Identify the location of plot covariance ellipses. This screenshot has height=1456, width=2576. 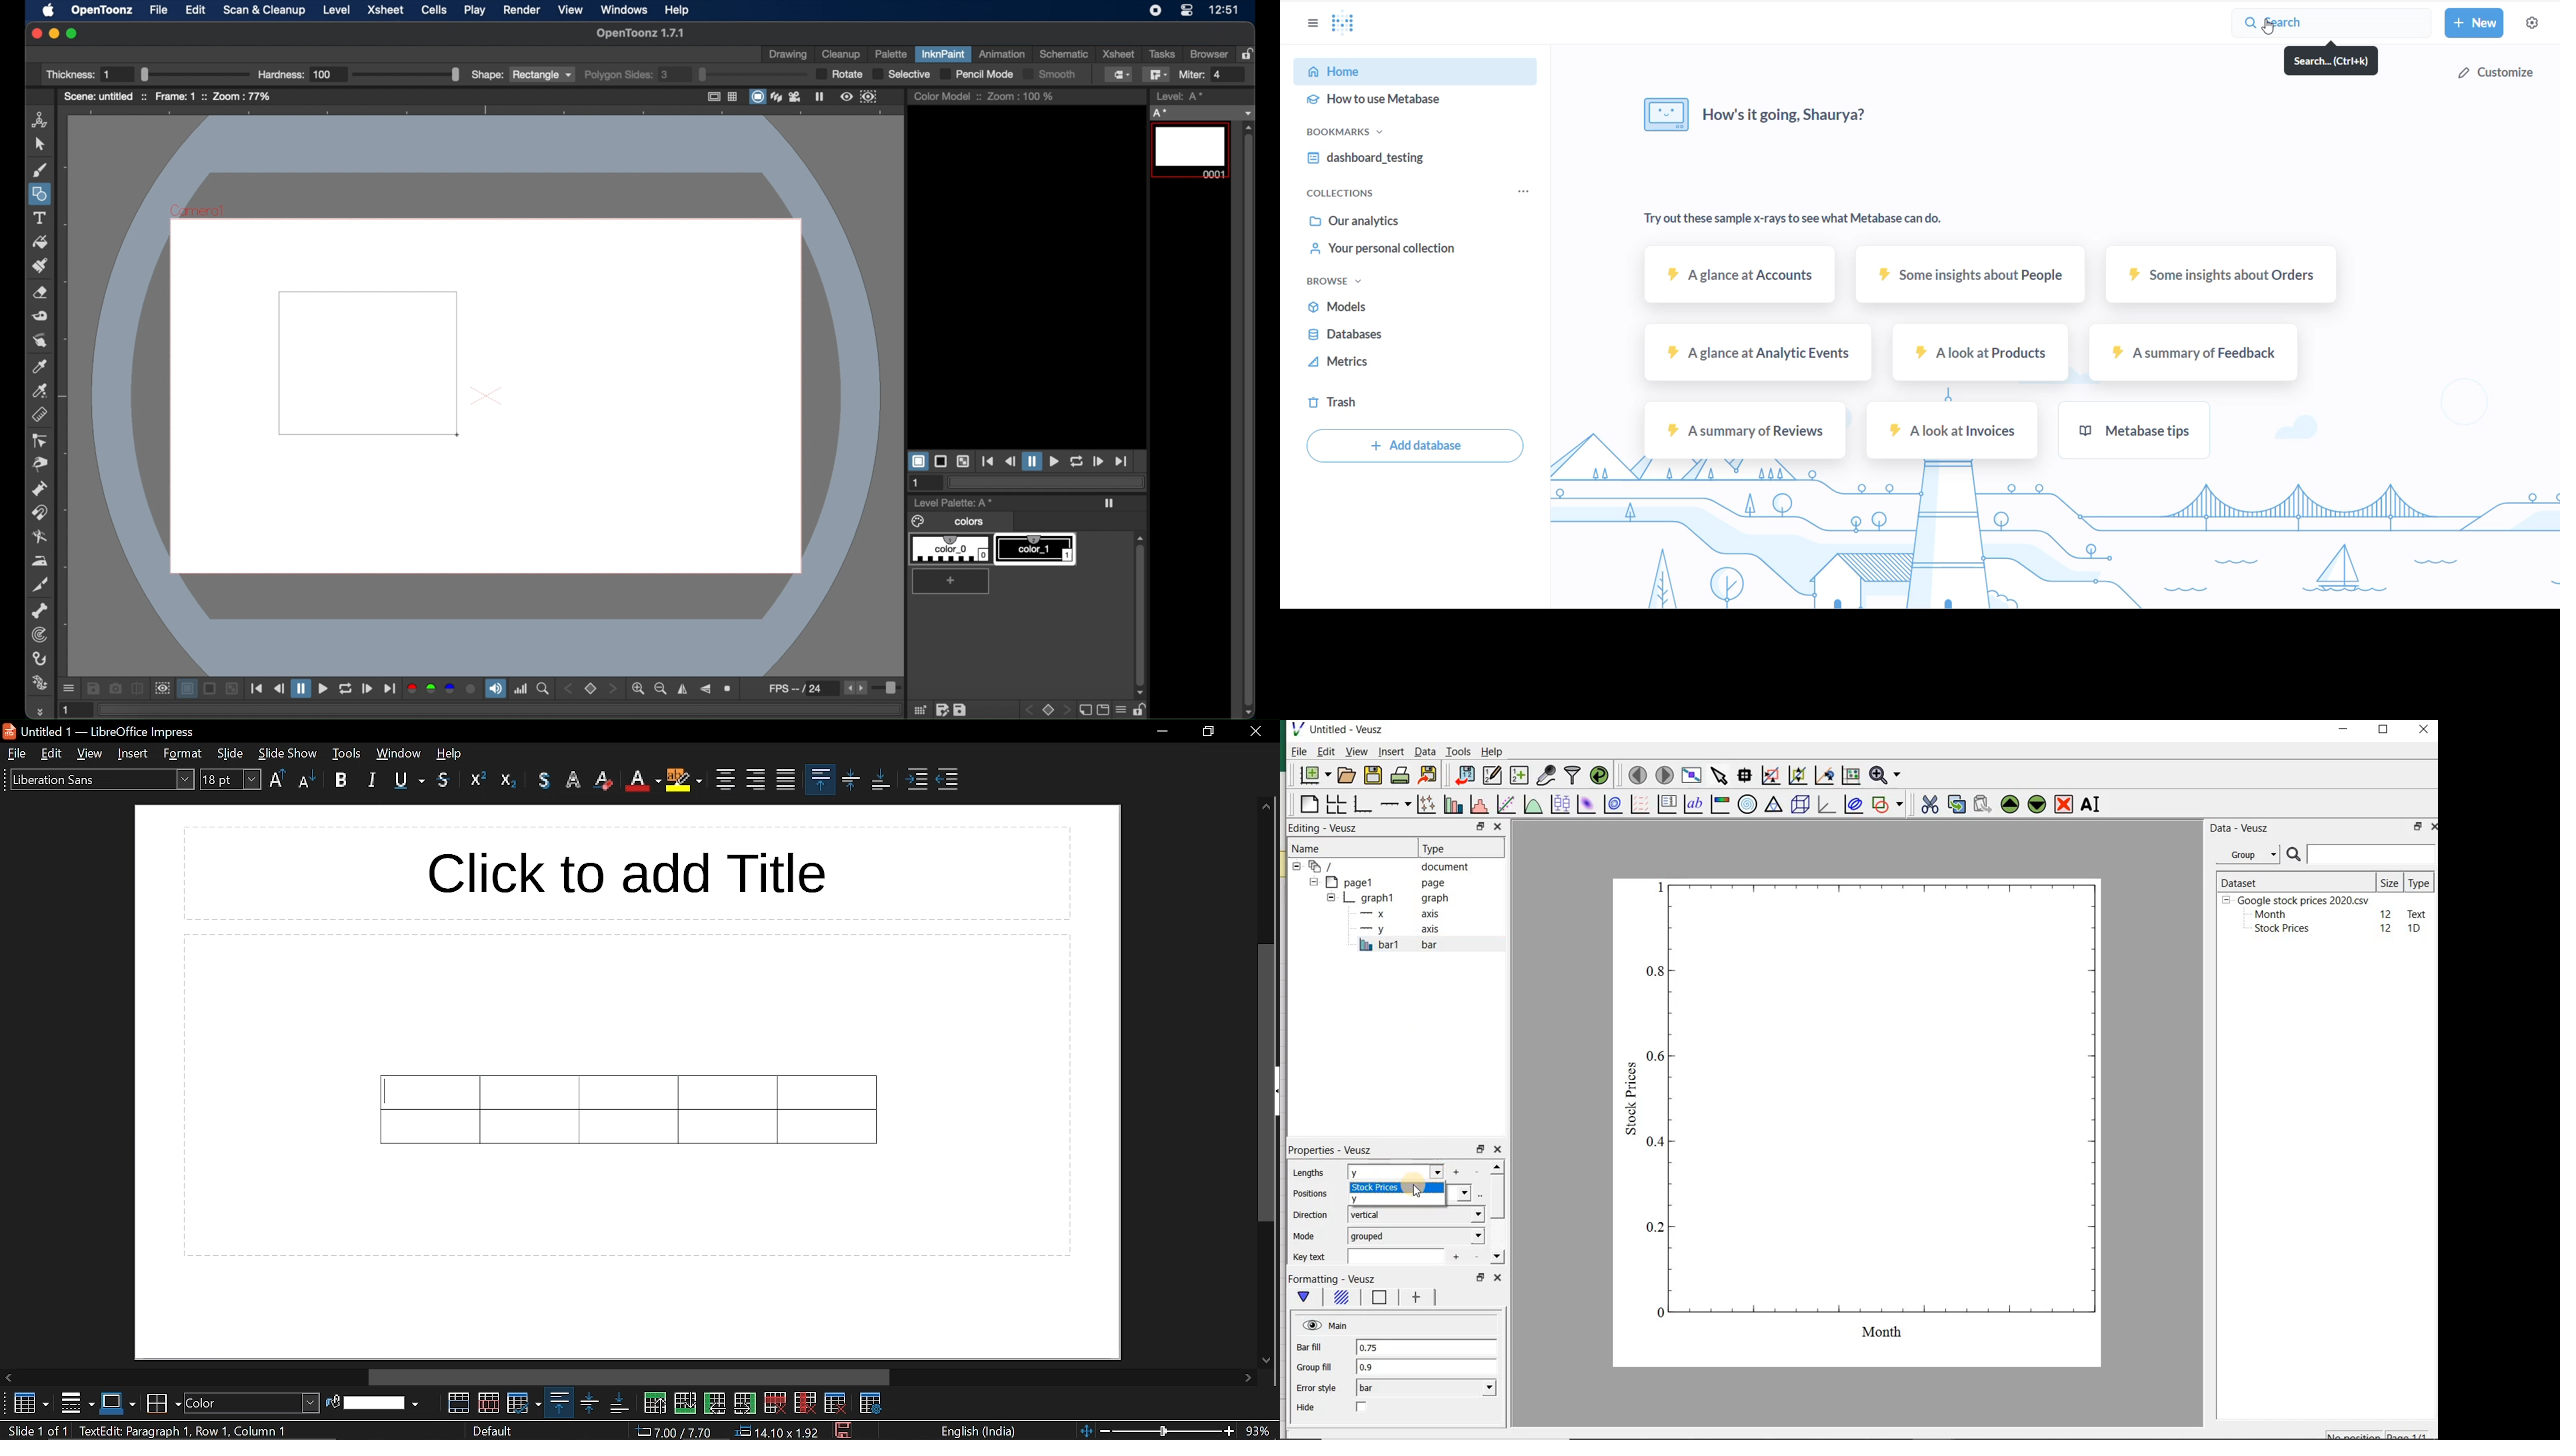
(1854, 805).